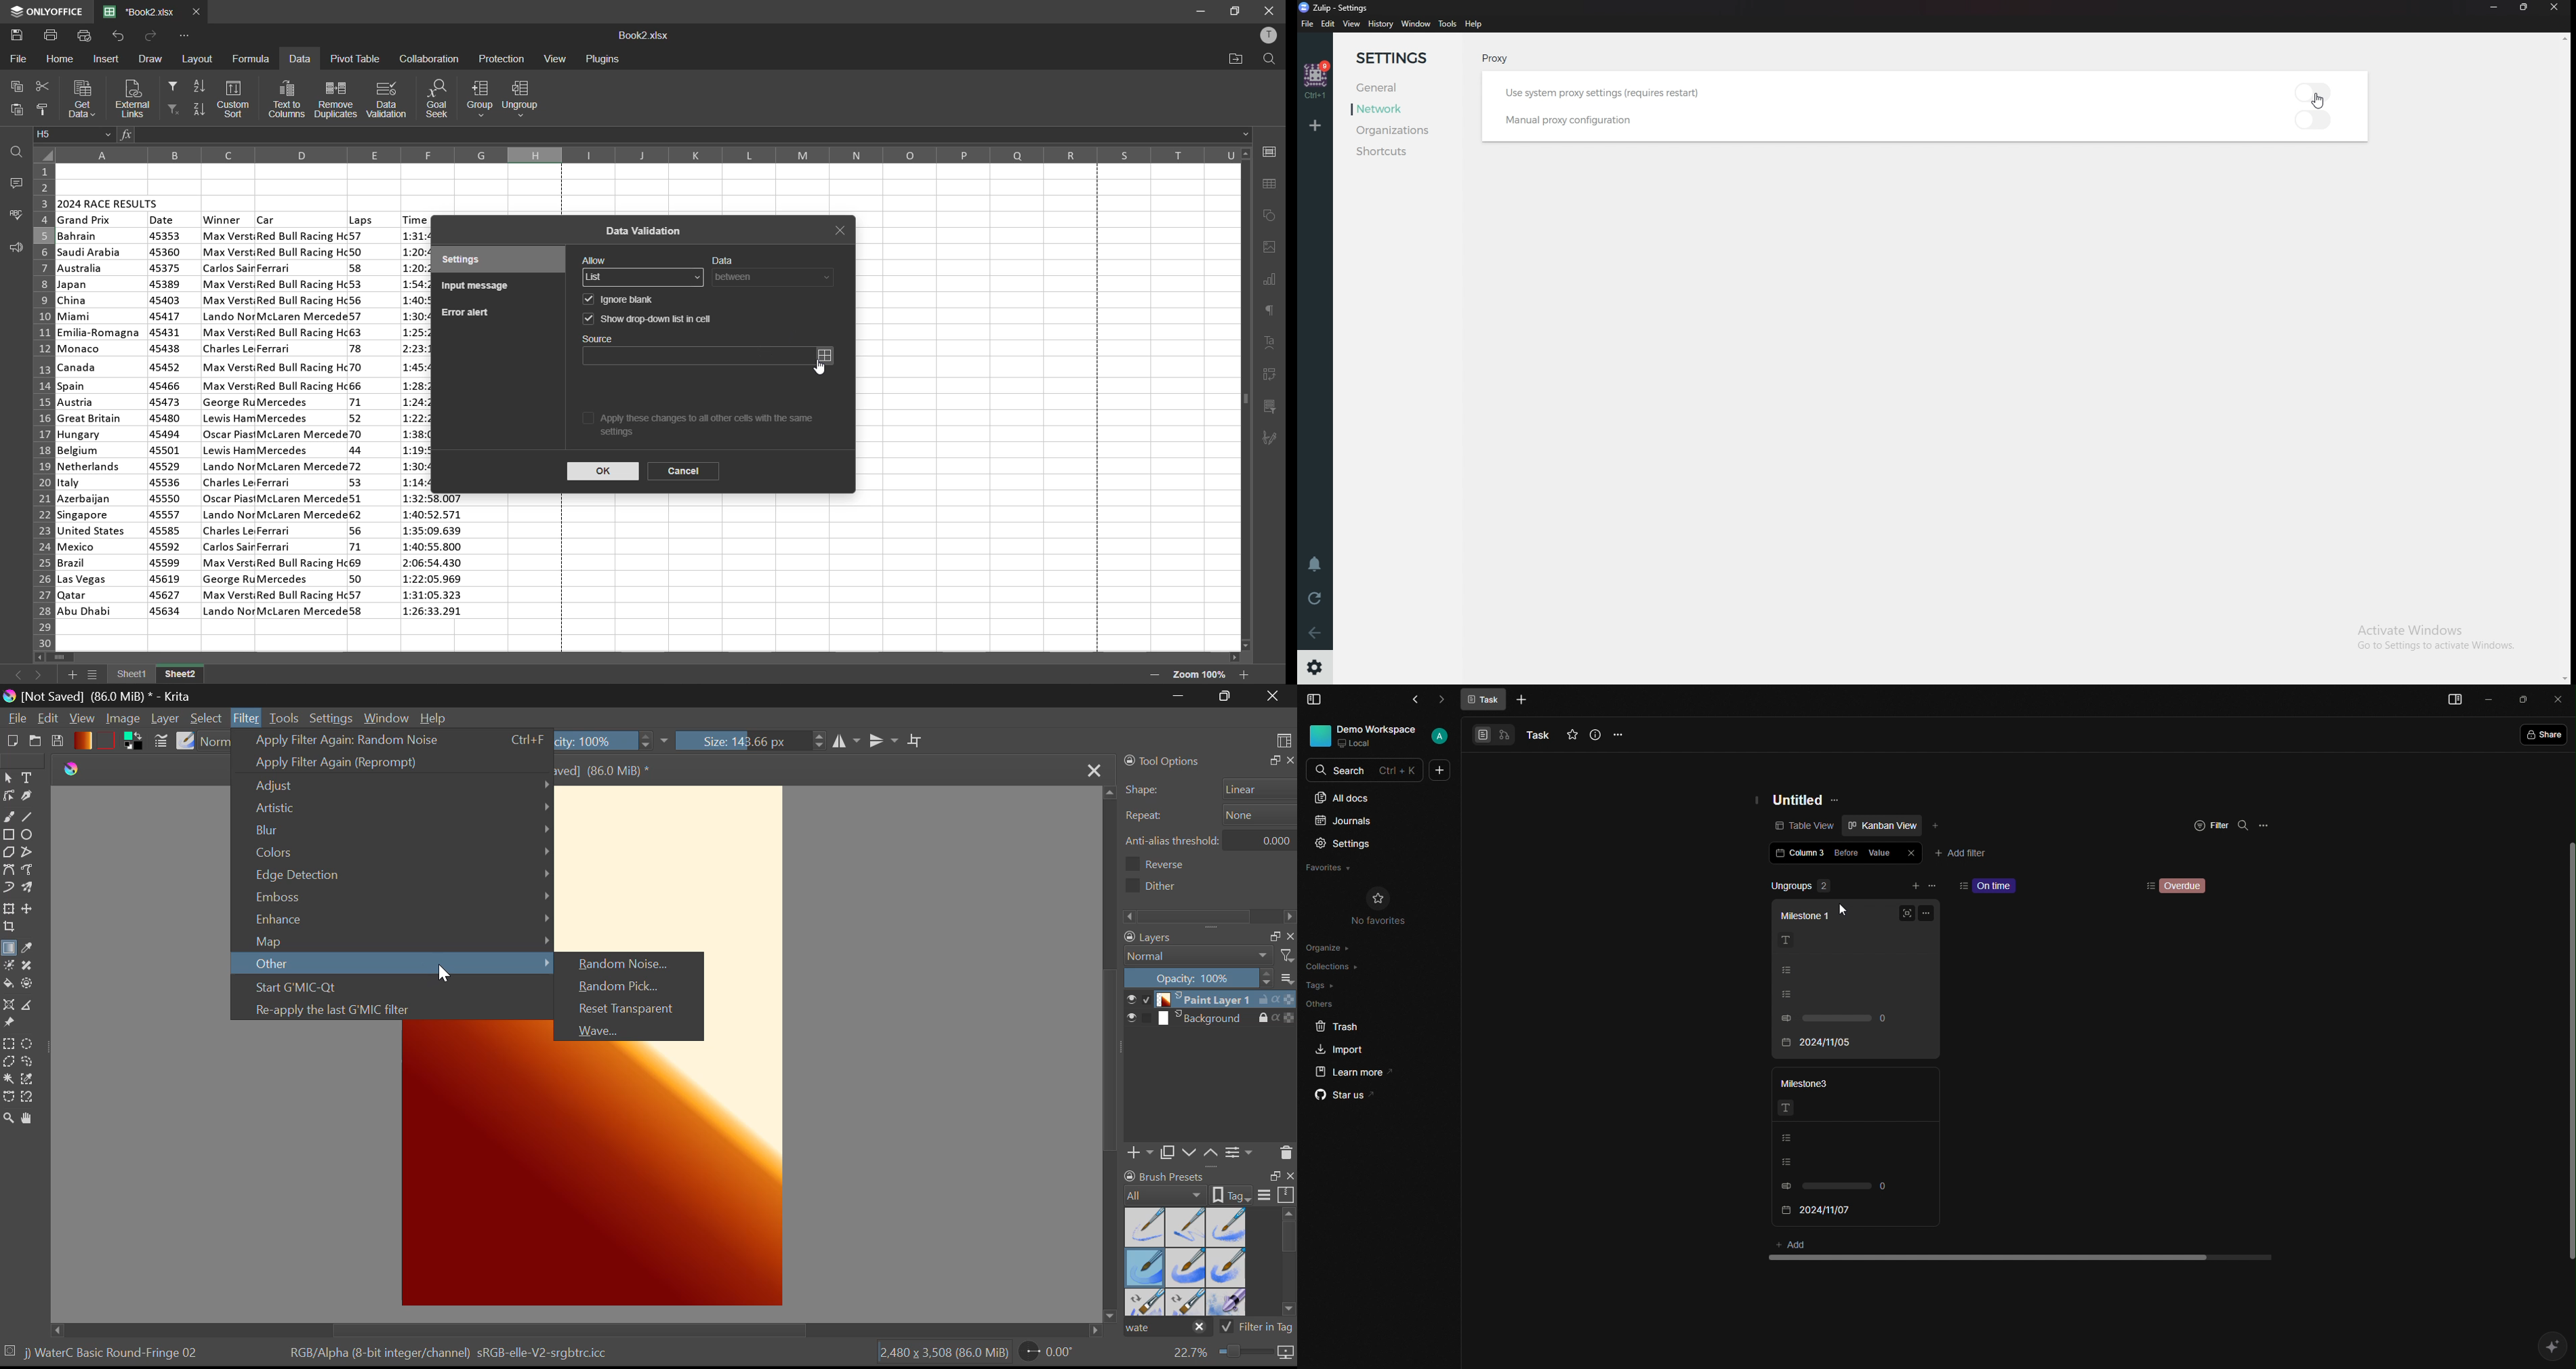  I want to click on zoom in, so click(1244, 674).